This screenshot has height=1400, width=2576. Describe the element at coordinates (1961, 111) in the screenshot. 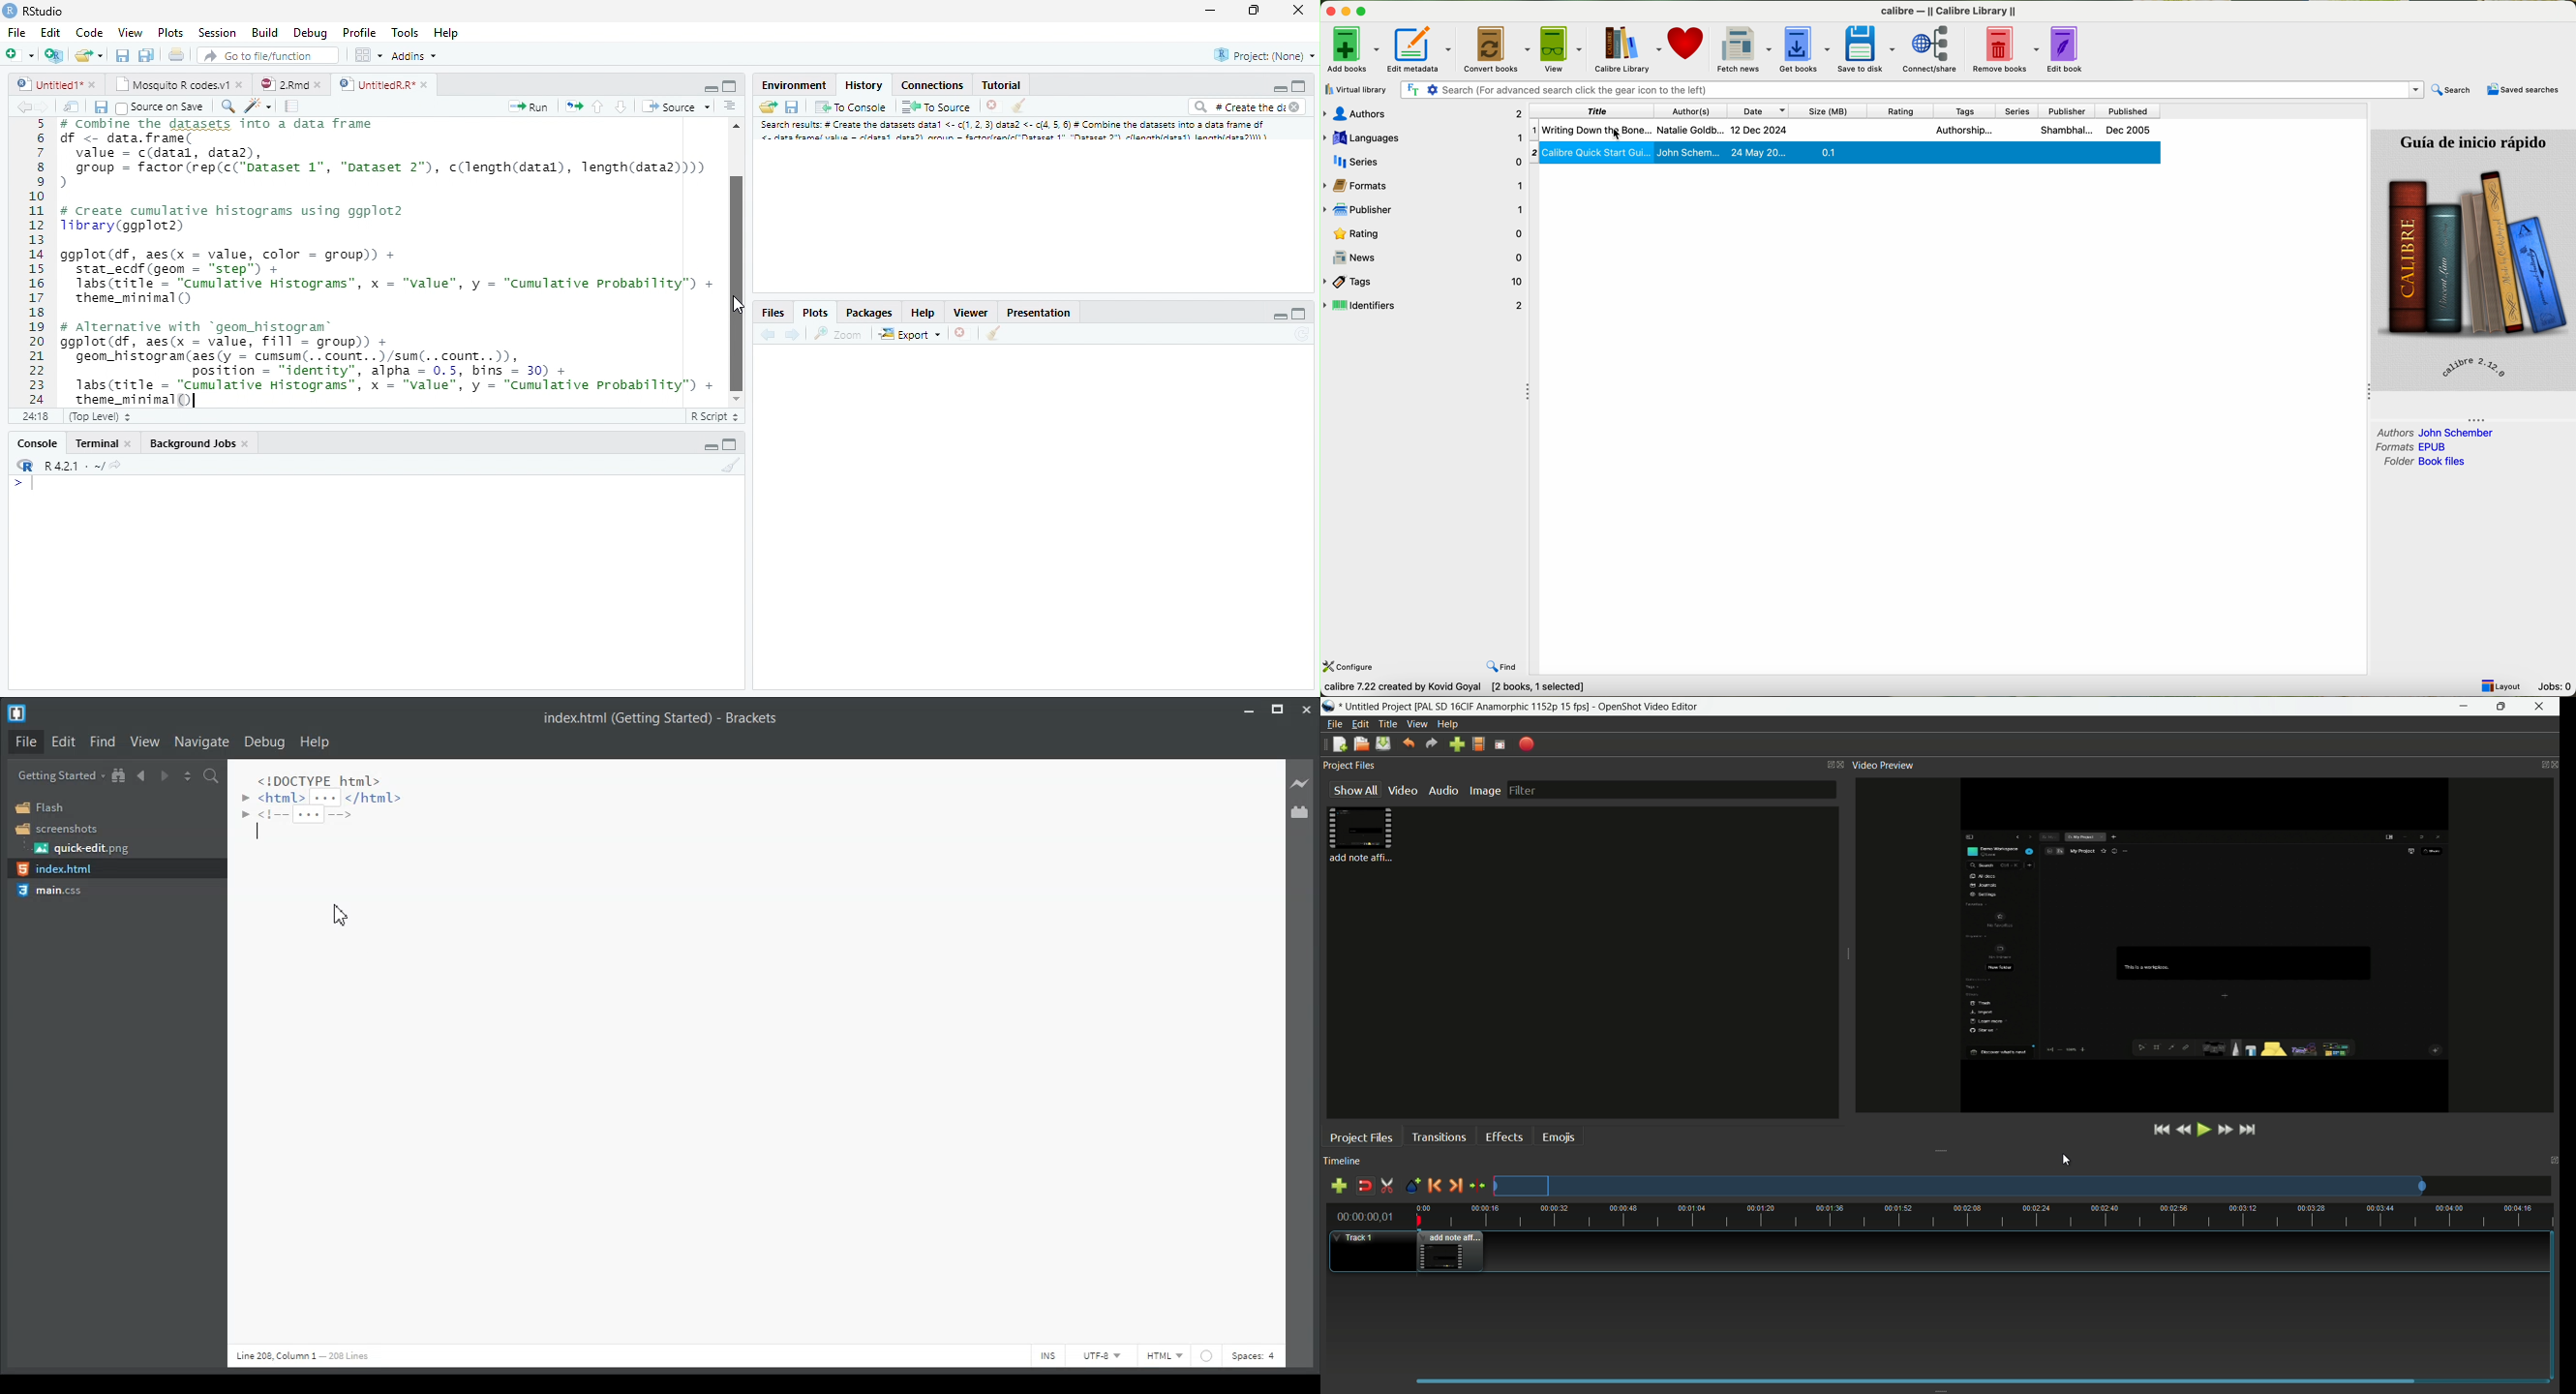

I see `tags` at that location.